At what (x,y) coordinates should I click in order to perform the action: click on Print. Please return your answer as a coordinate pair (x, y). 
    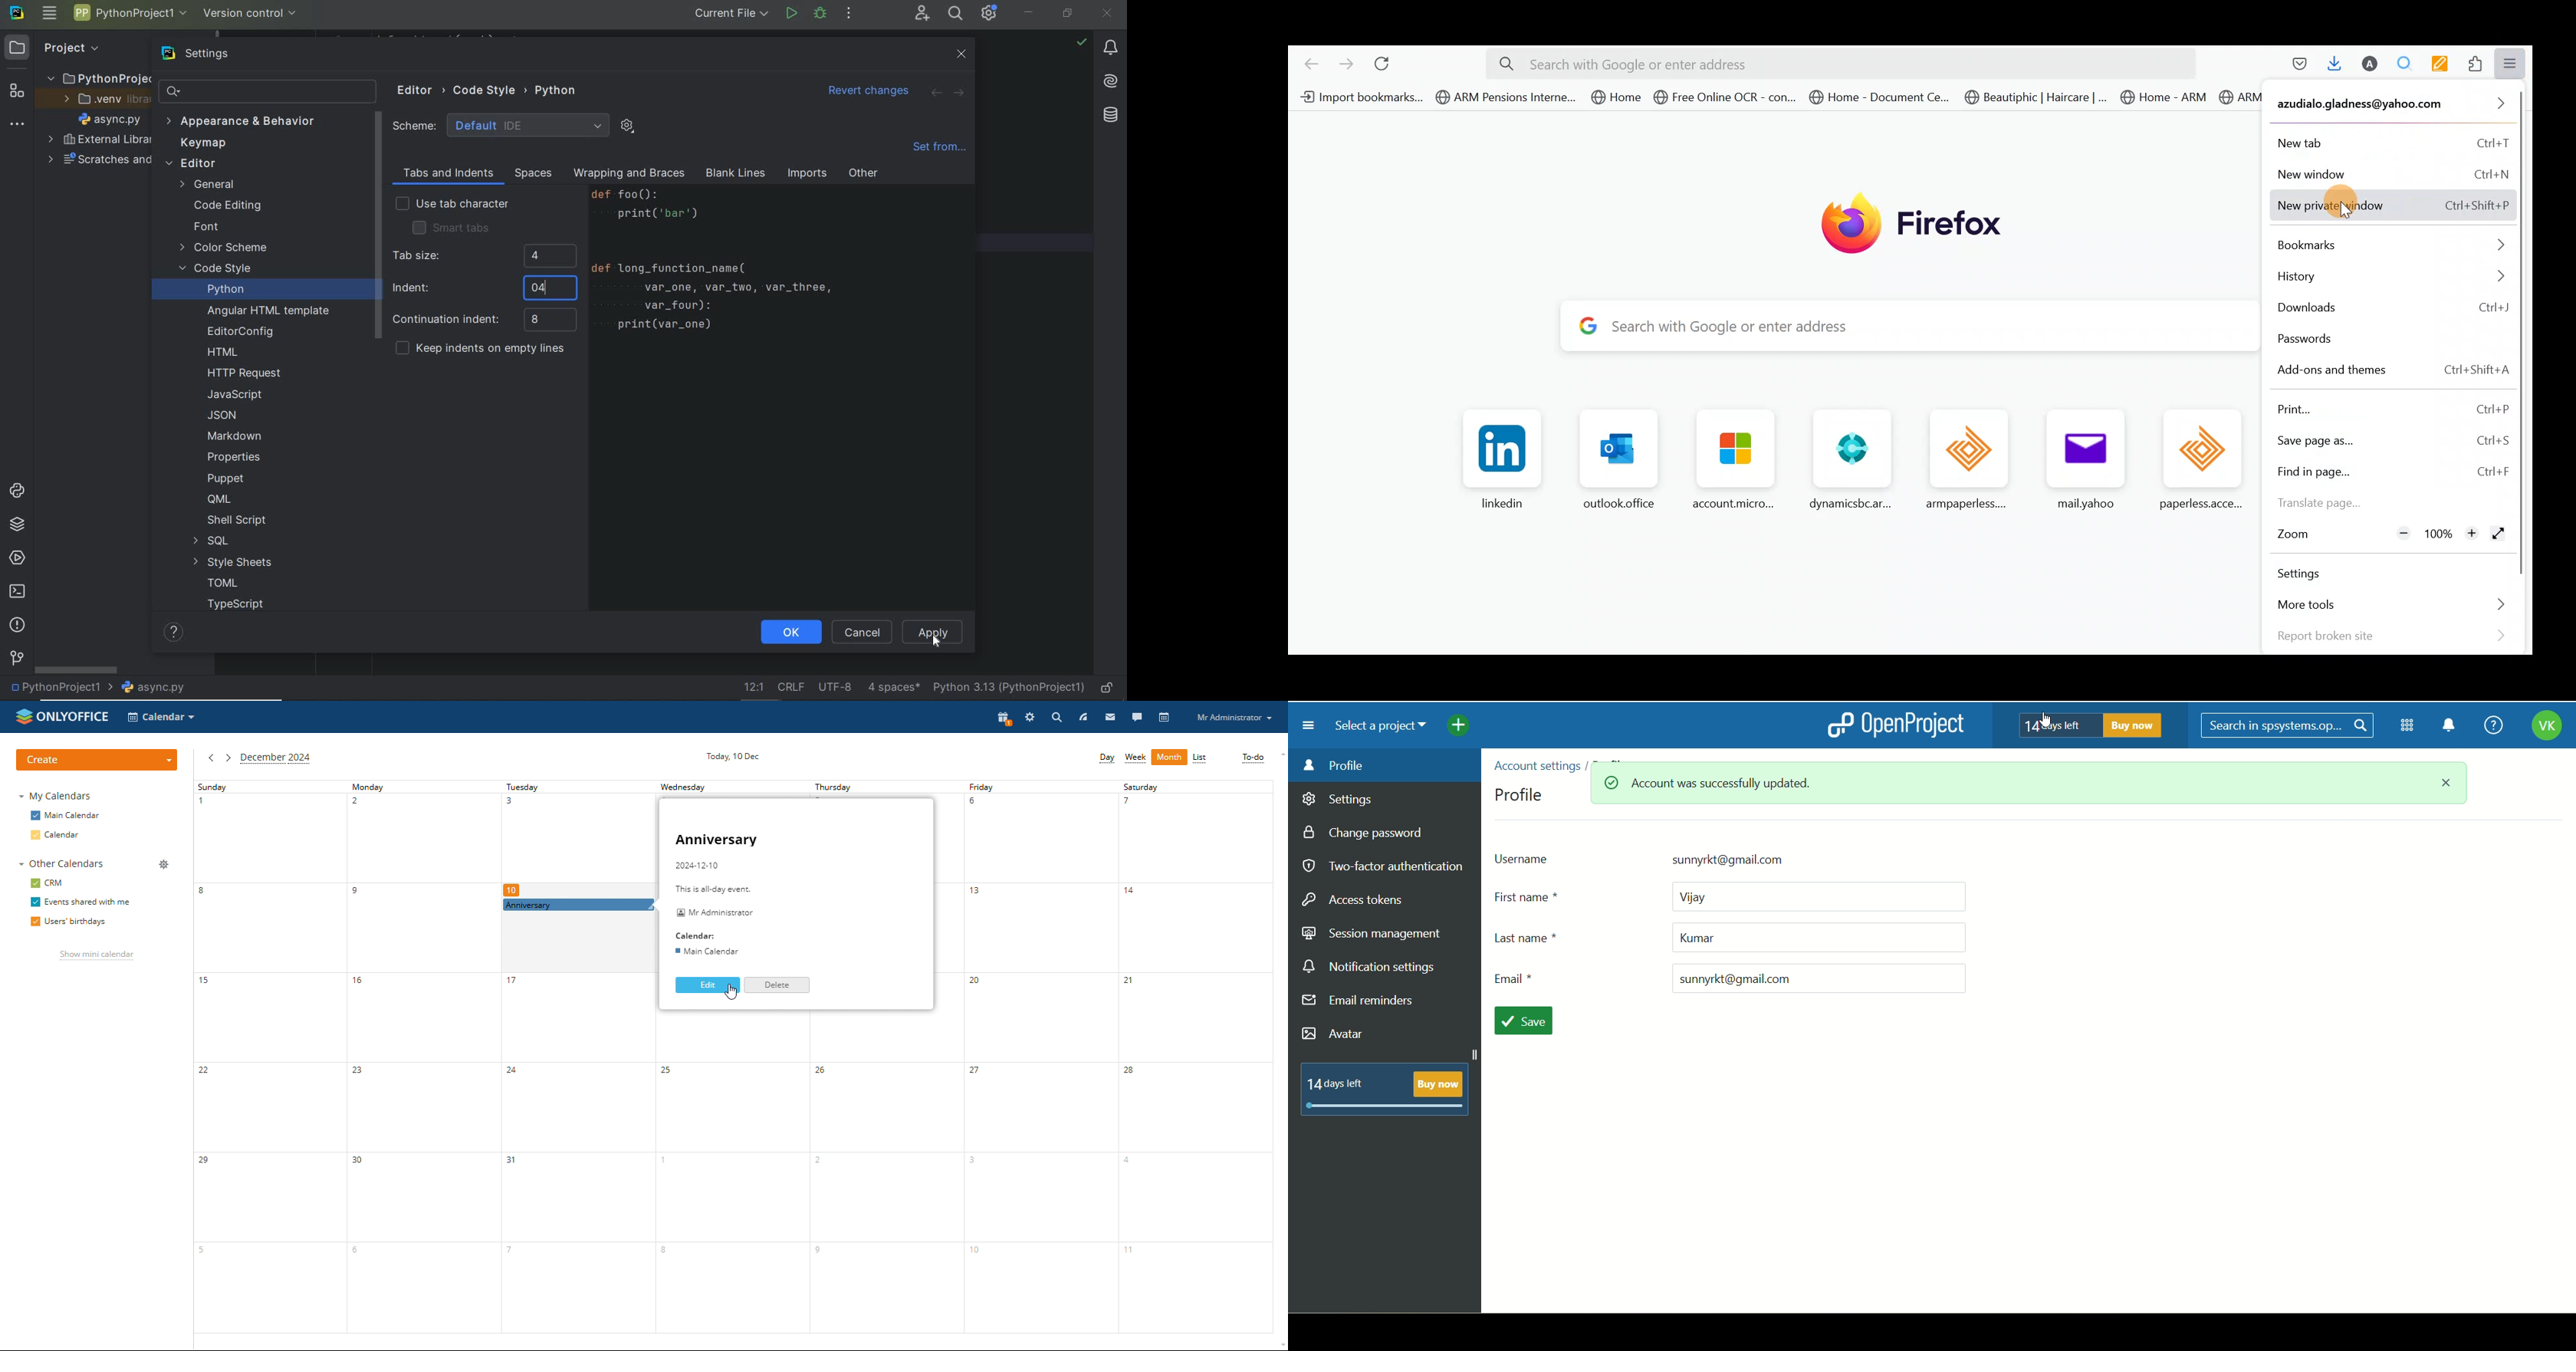
    Looking at the image, I should click on (2392, 408).